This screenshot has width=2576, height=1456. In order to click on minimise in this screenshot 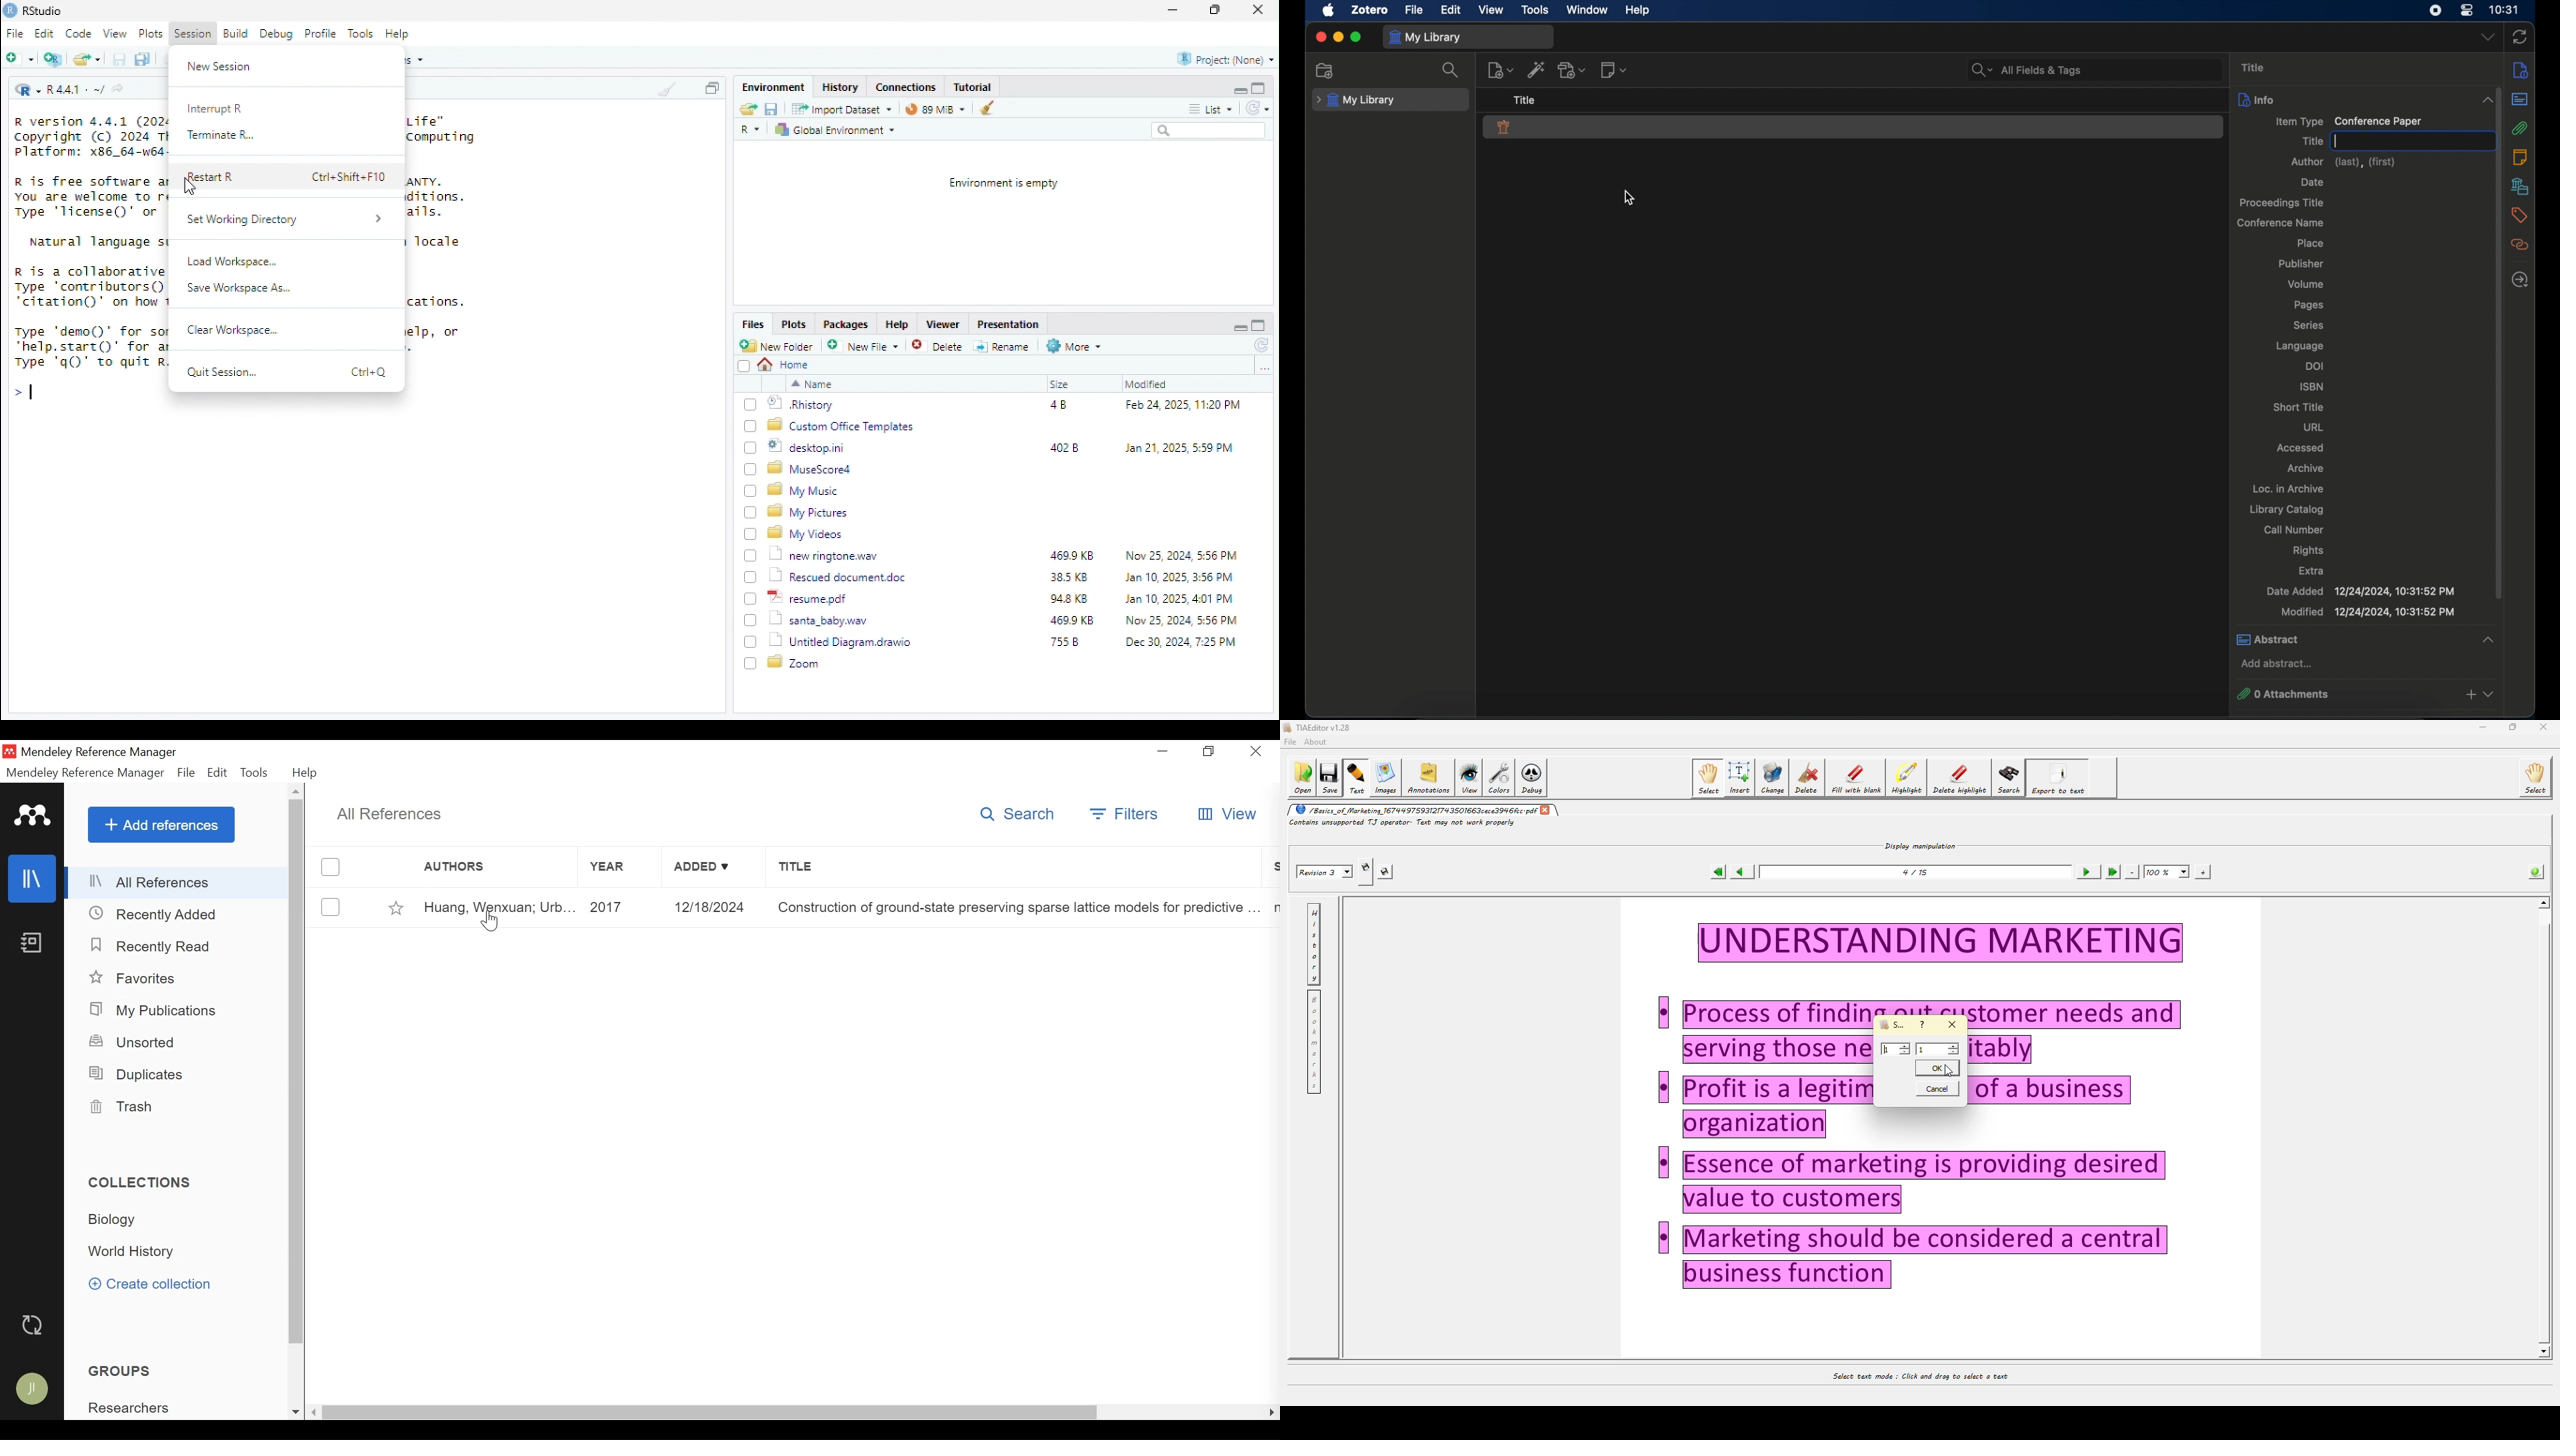, I will do `click(1175, 8)`.